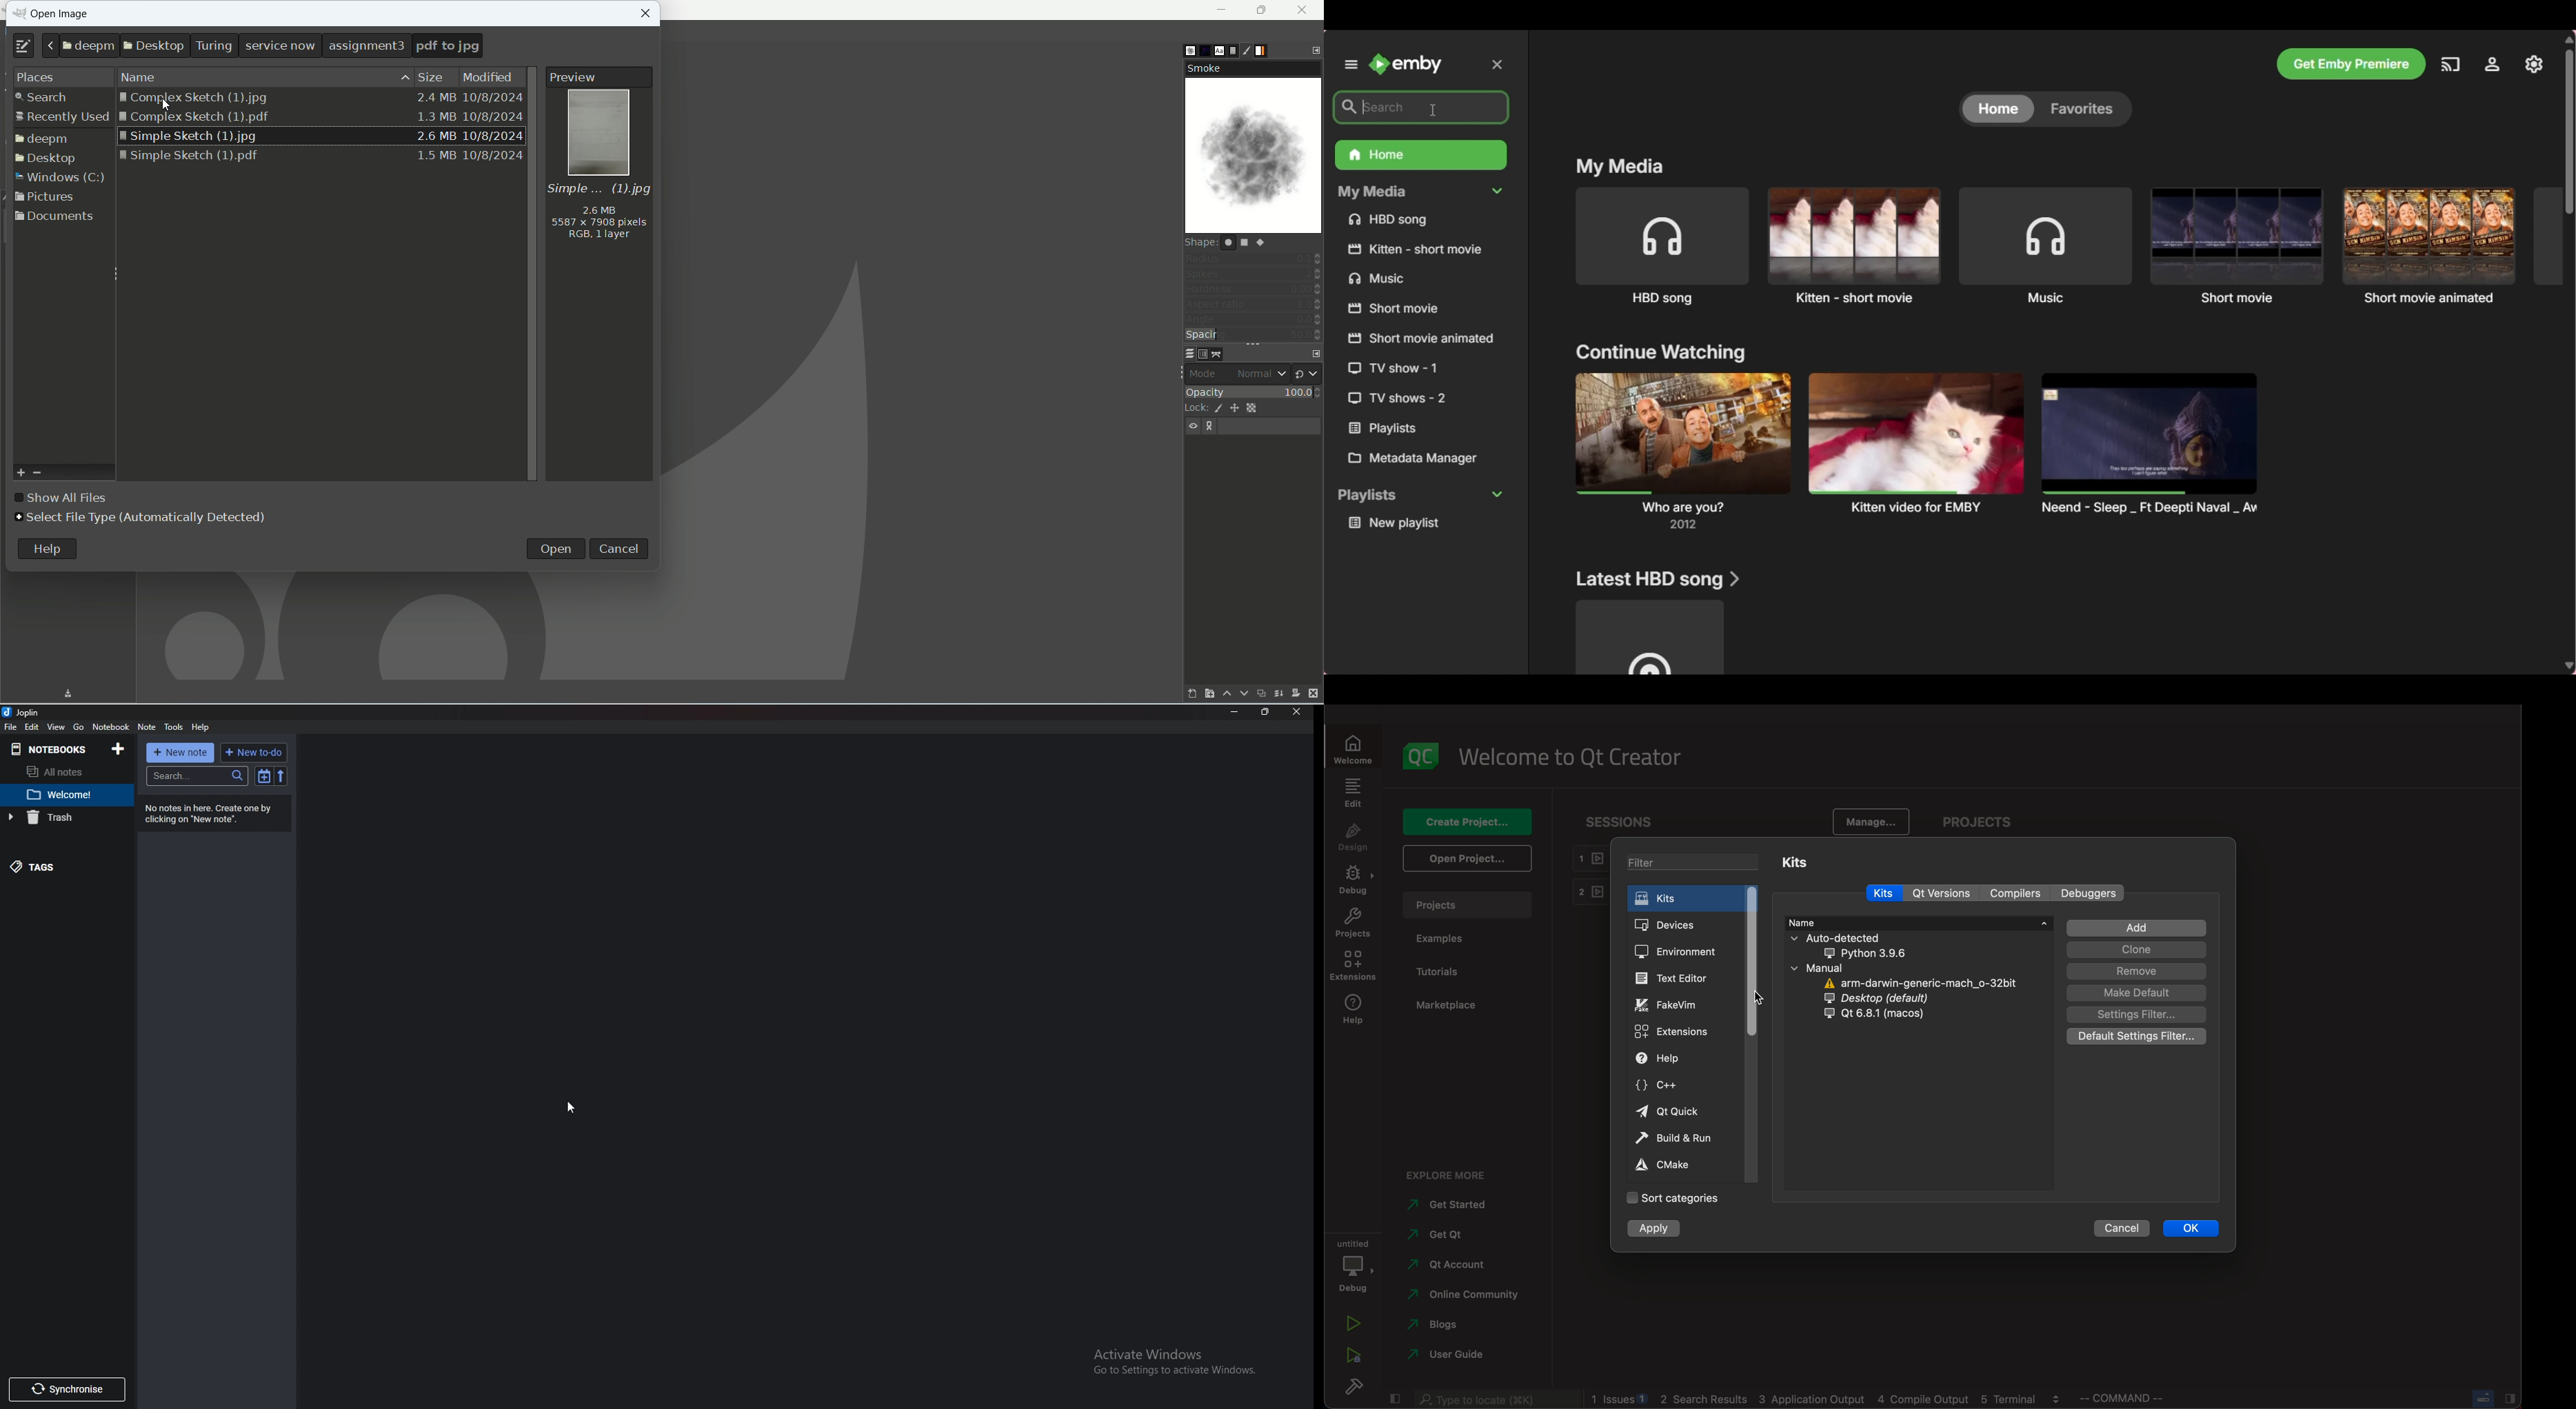 The image size is (2576, 1428). What do you see at coordinates (70, 691) in the screenshot?
I see `Download` at bounding box center [70, 691].